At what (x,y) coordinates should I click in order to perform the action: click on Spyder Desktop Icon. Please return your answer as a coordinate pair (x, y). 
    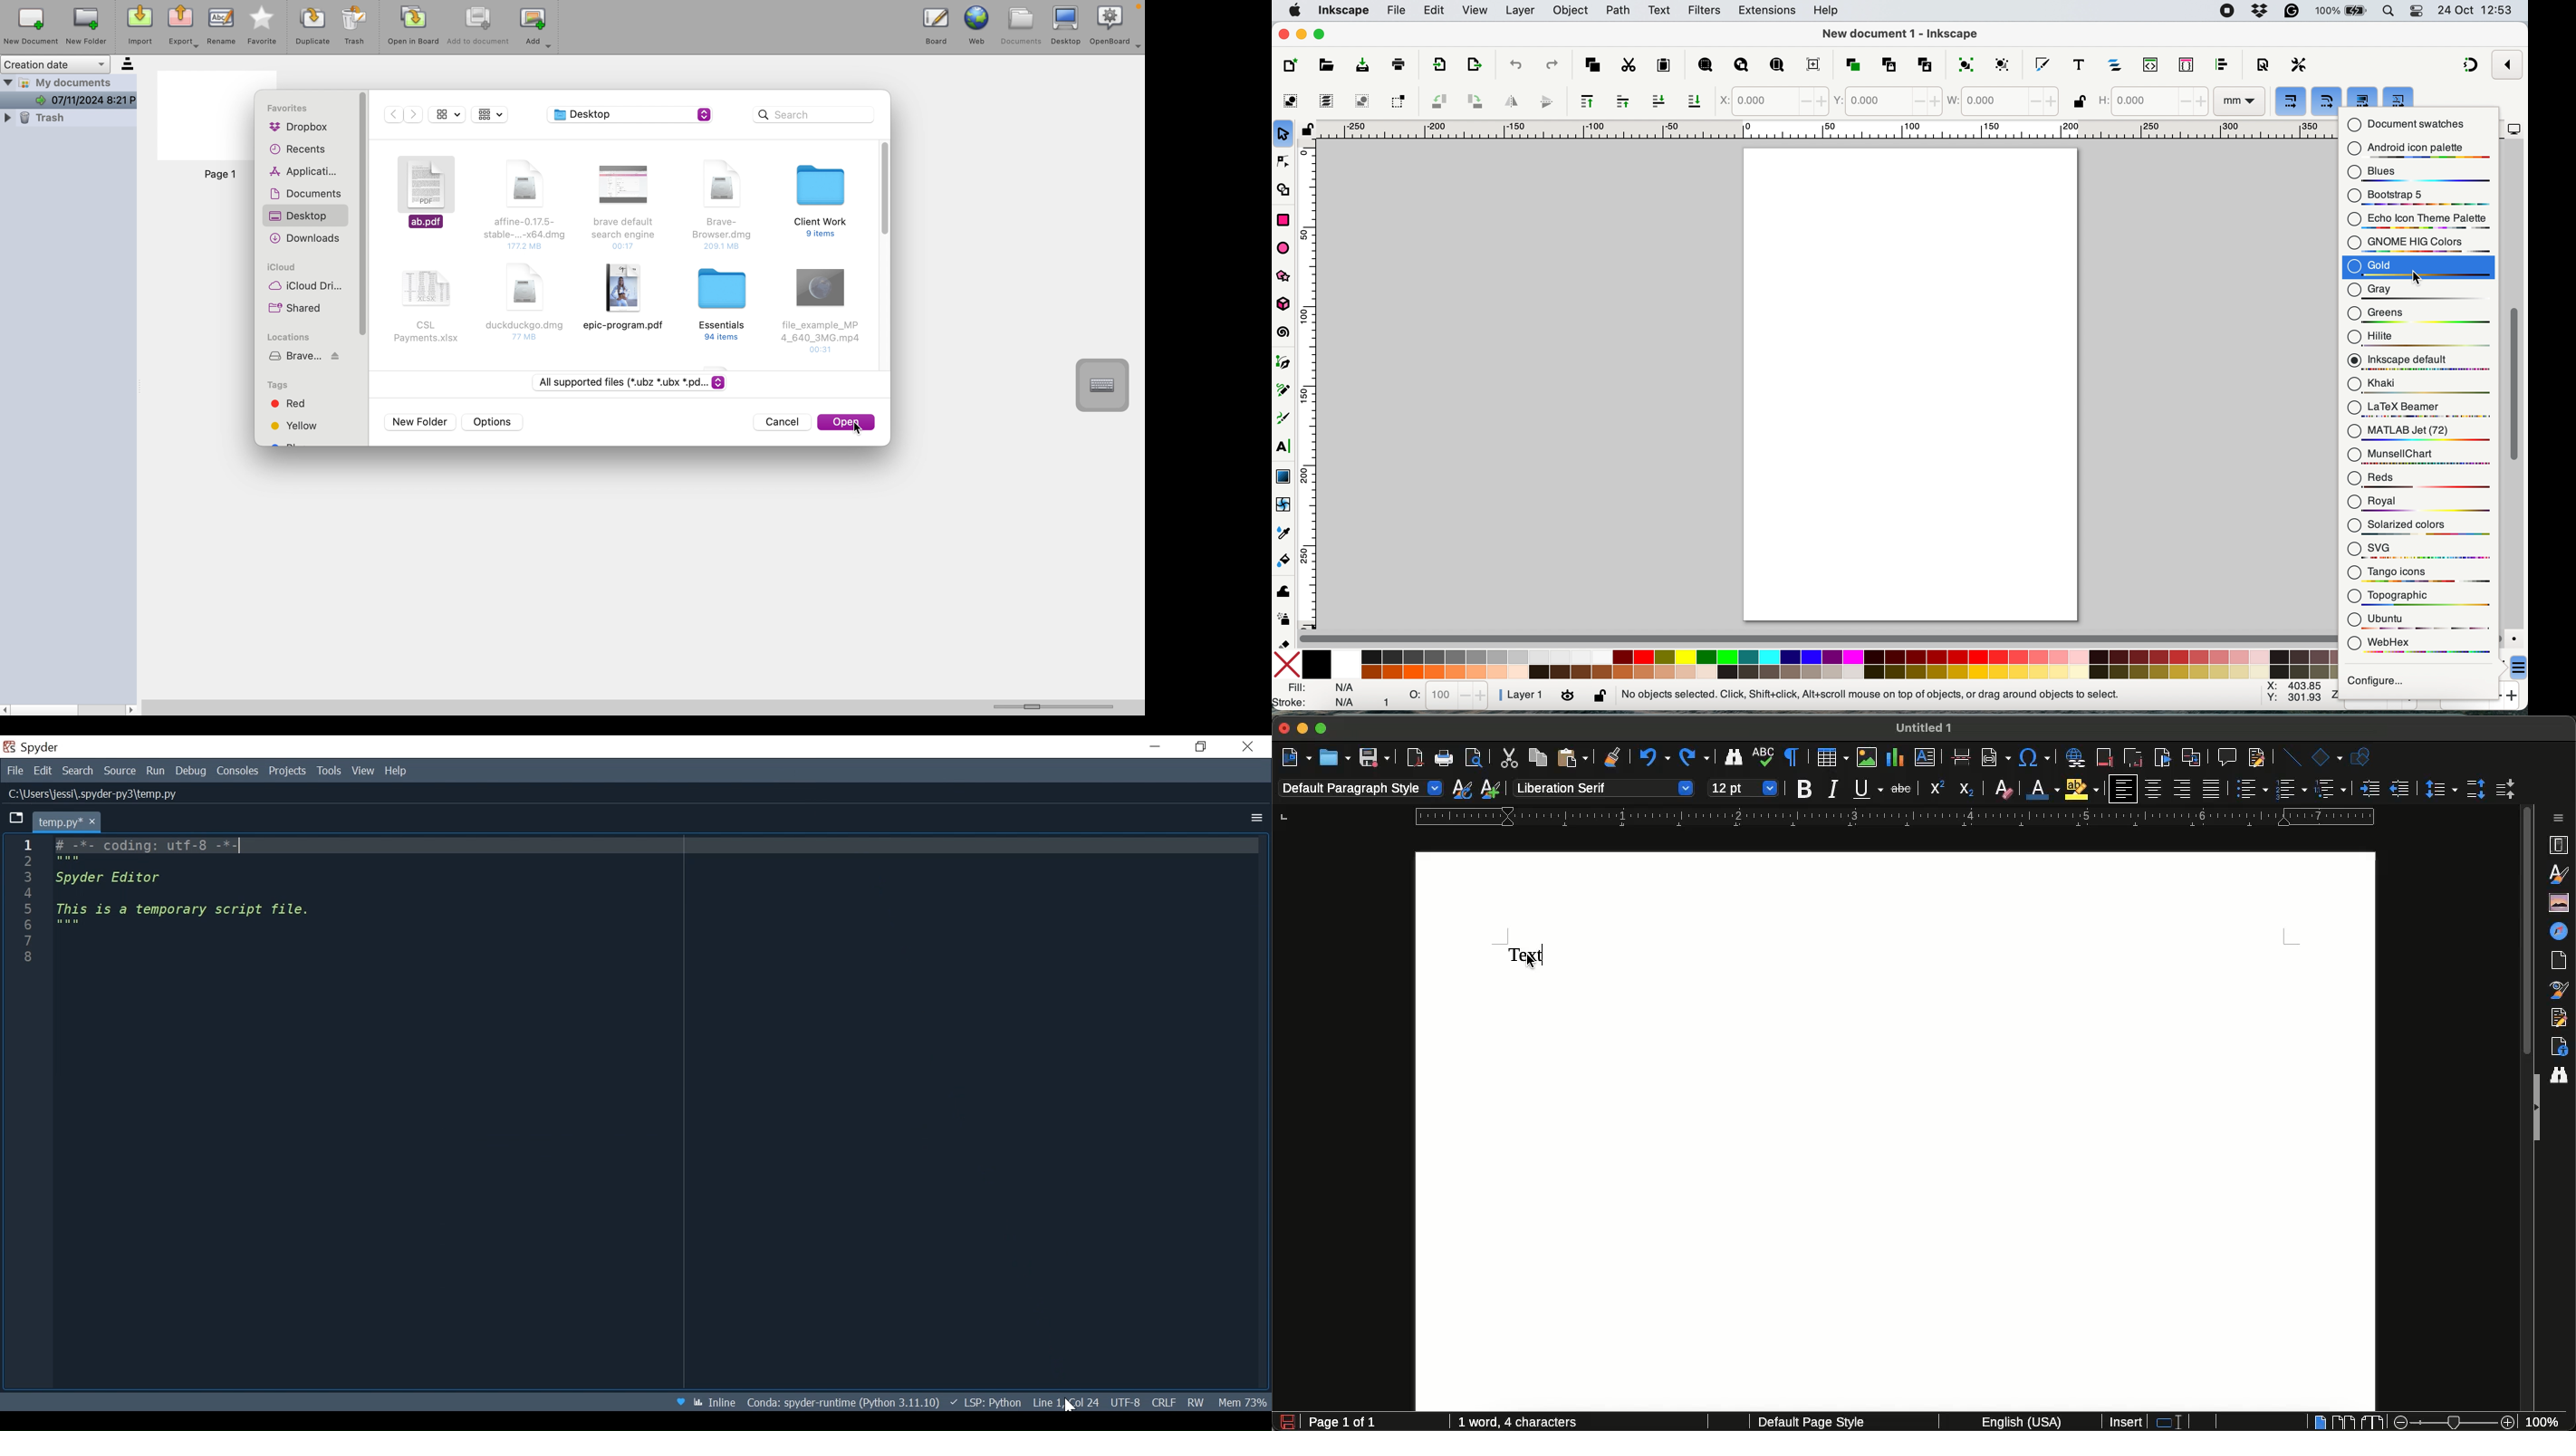
    Looking at the image, I should click on (32, 746).